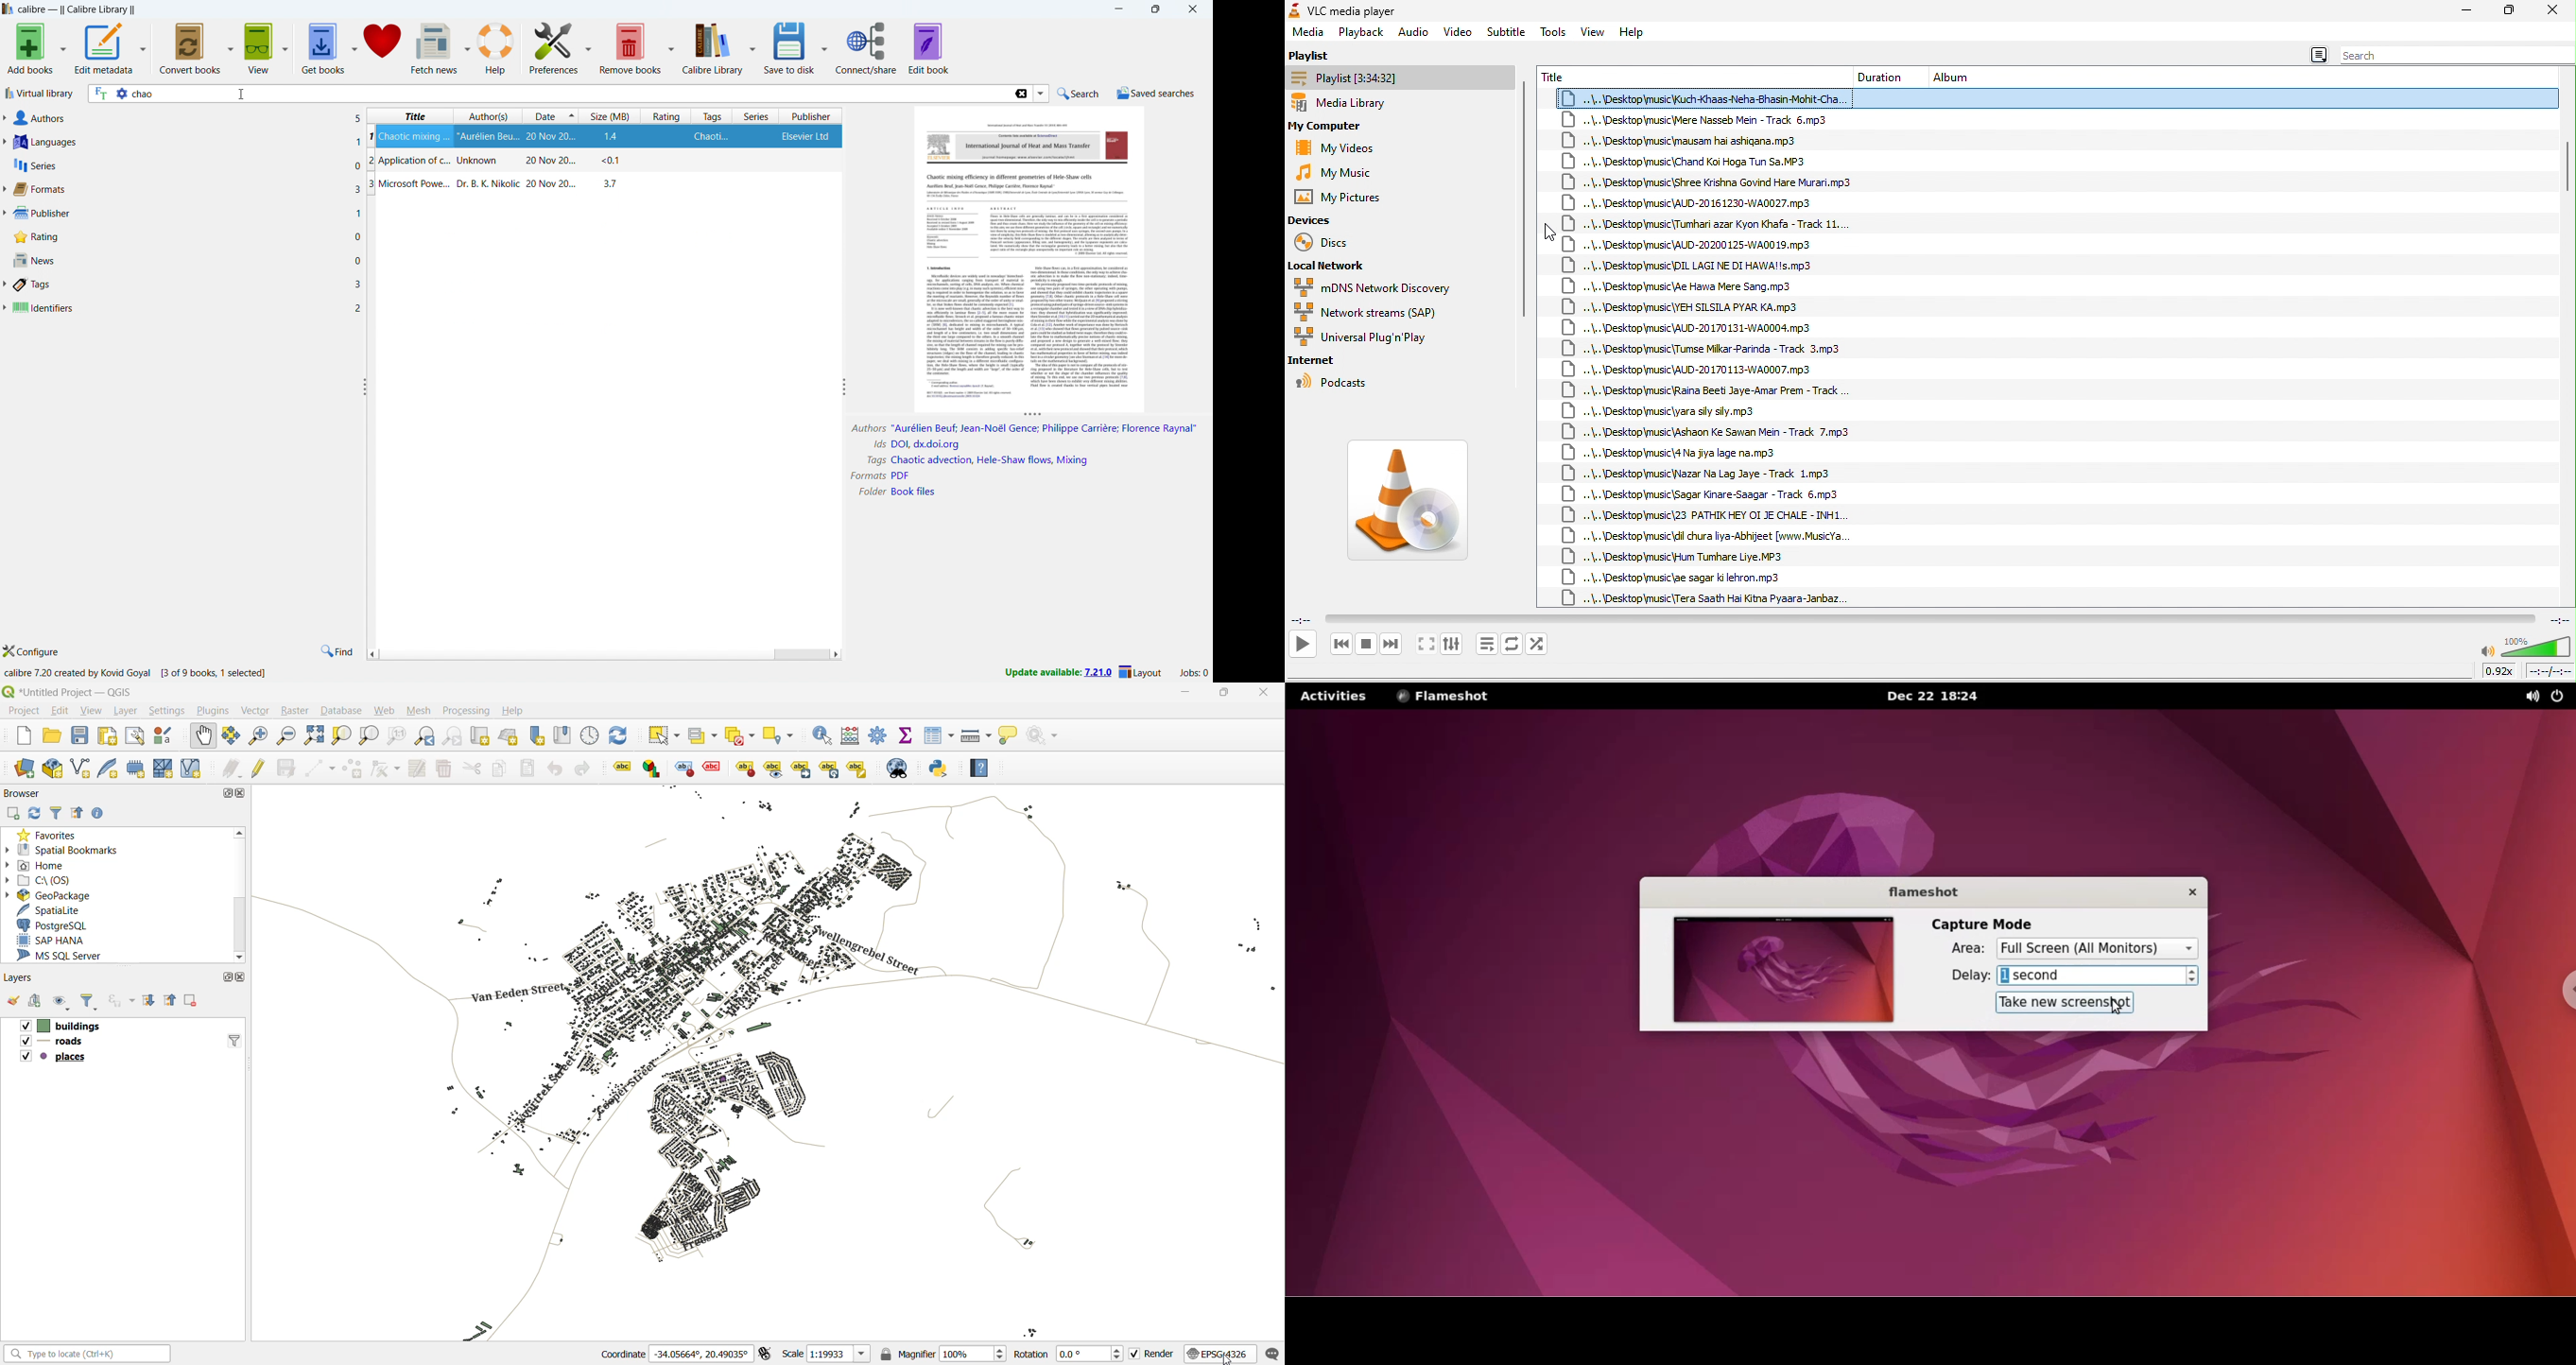  What do you see at coordinates (260, 47) in the screenshot?
I see `view` at bounding box center [260, 47].